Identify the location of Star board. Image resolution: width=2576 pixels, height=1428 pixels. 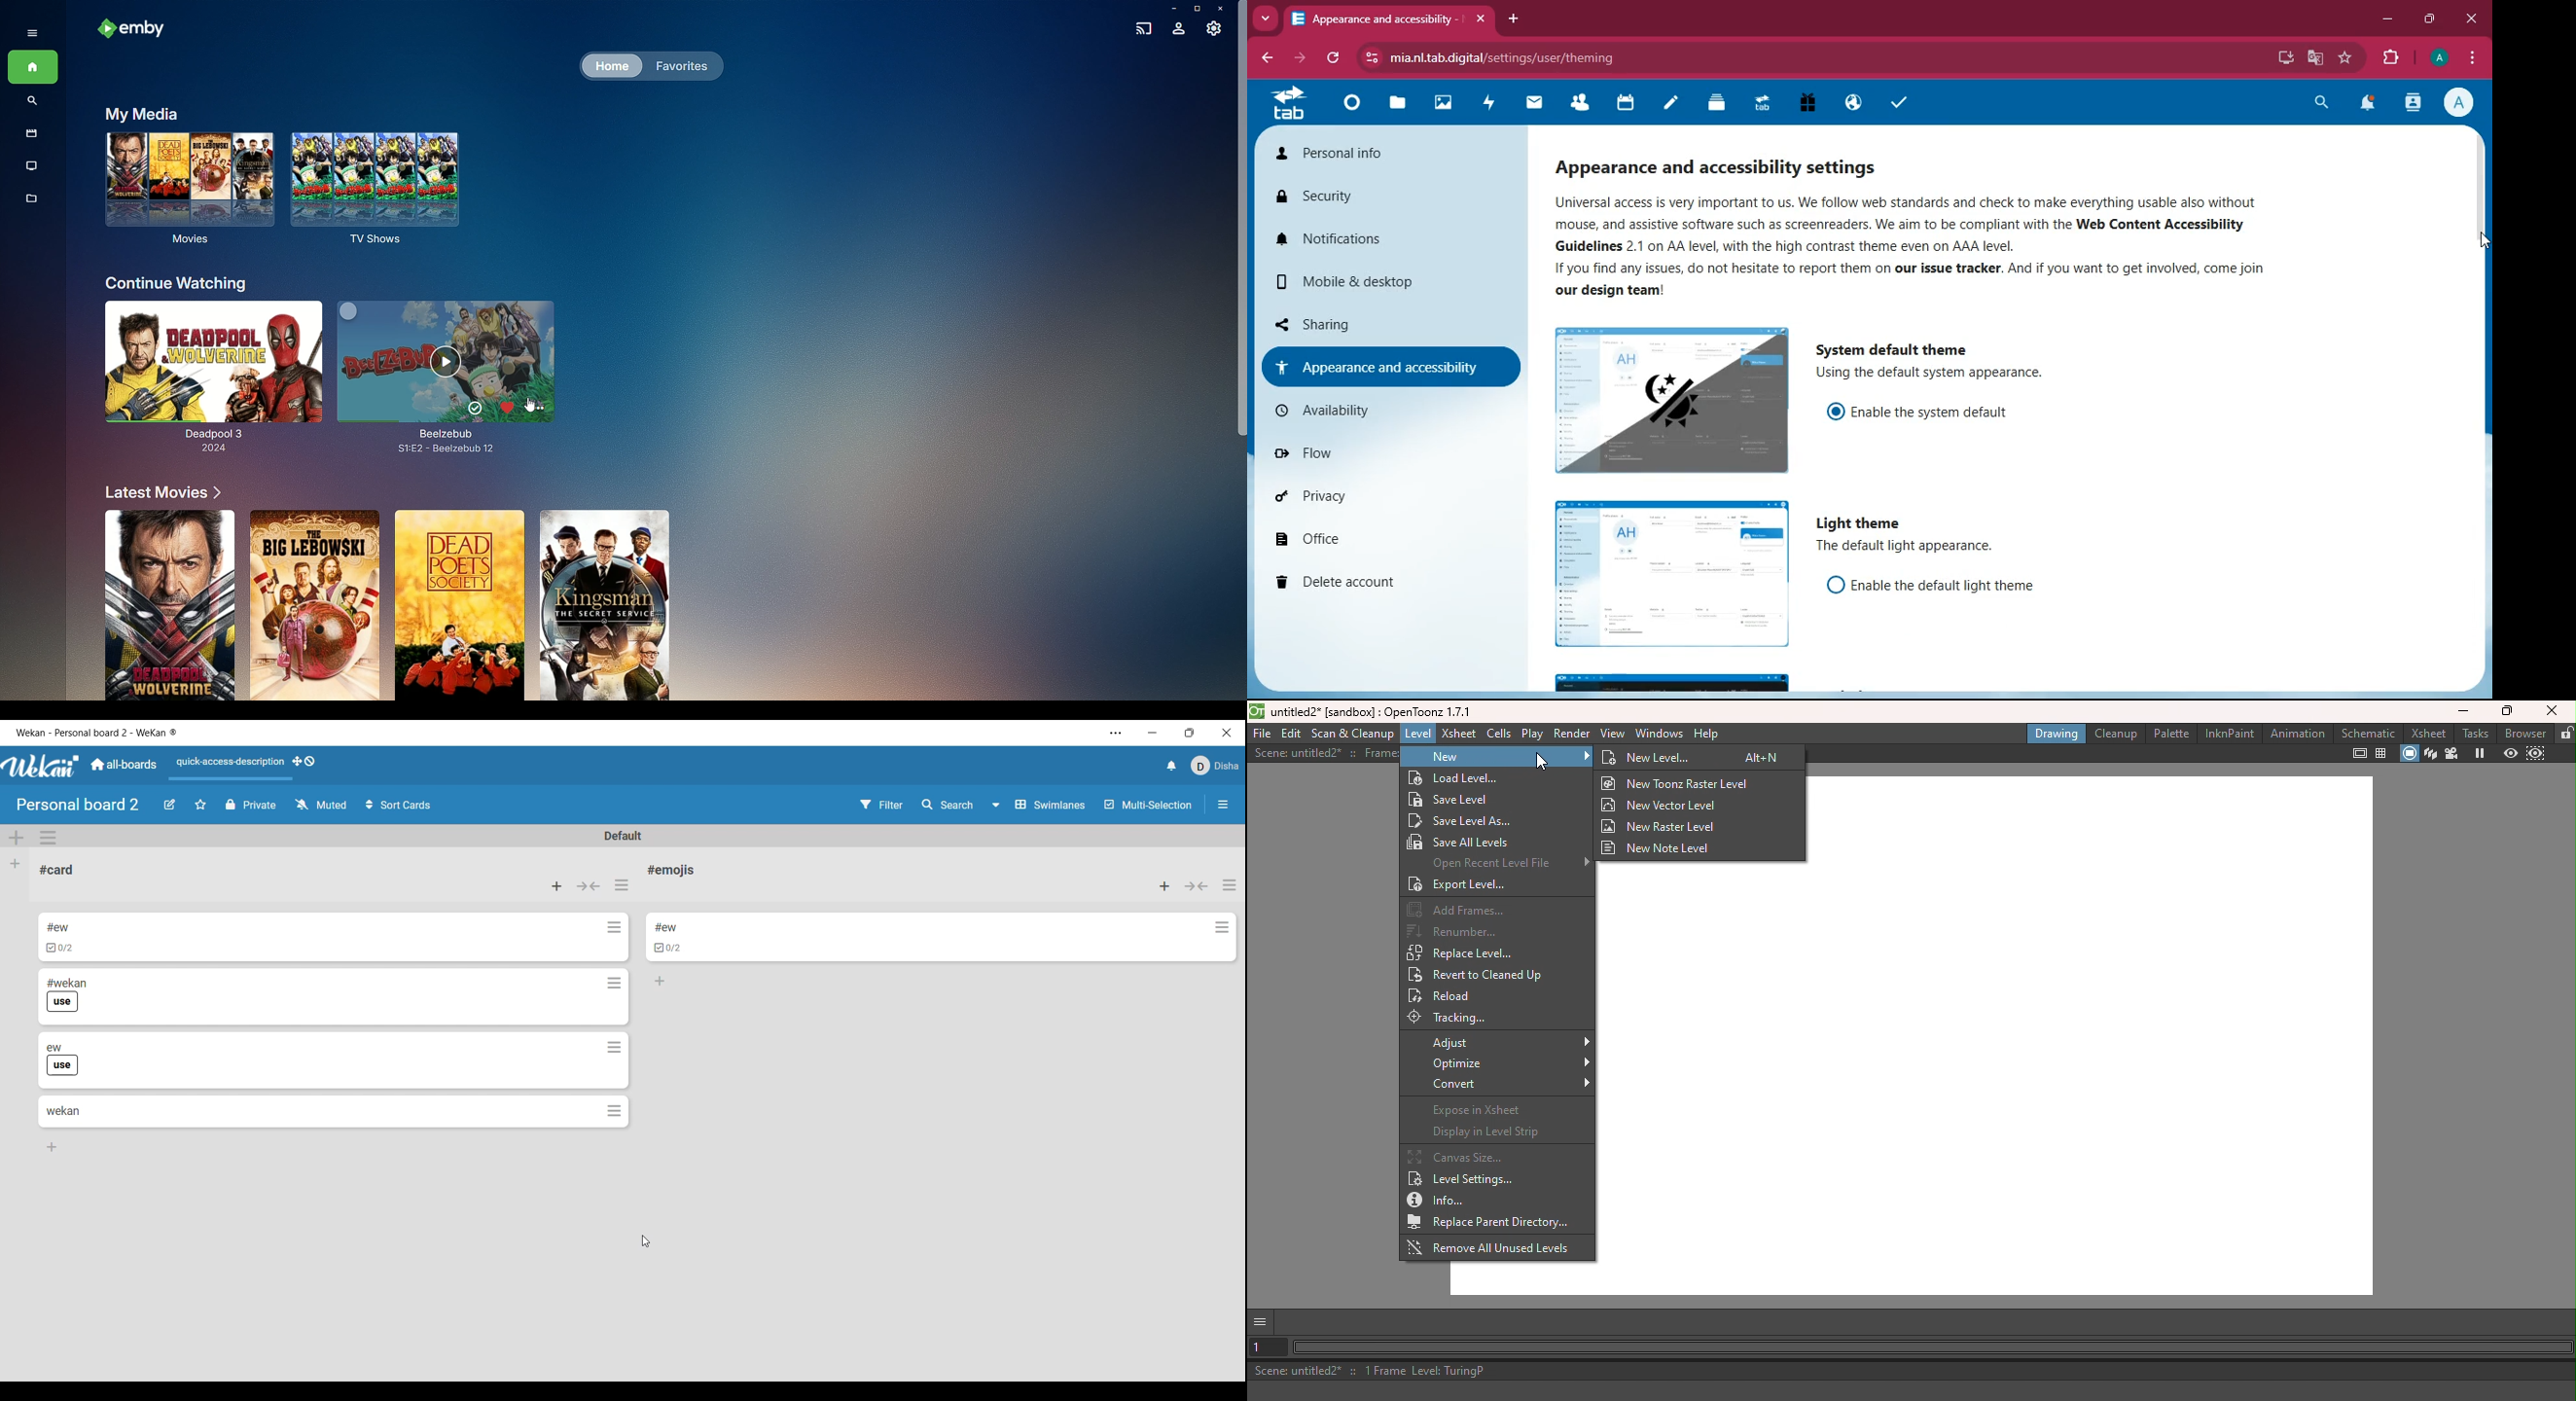
(200, 804).